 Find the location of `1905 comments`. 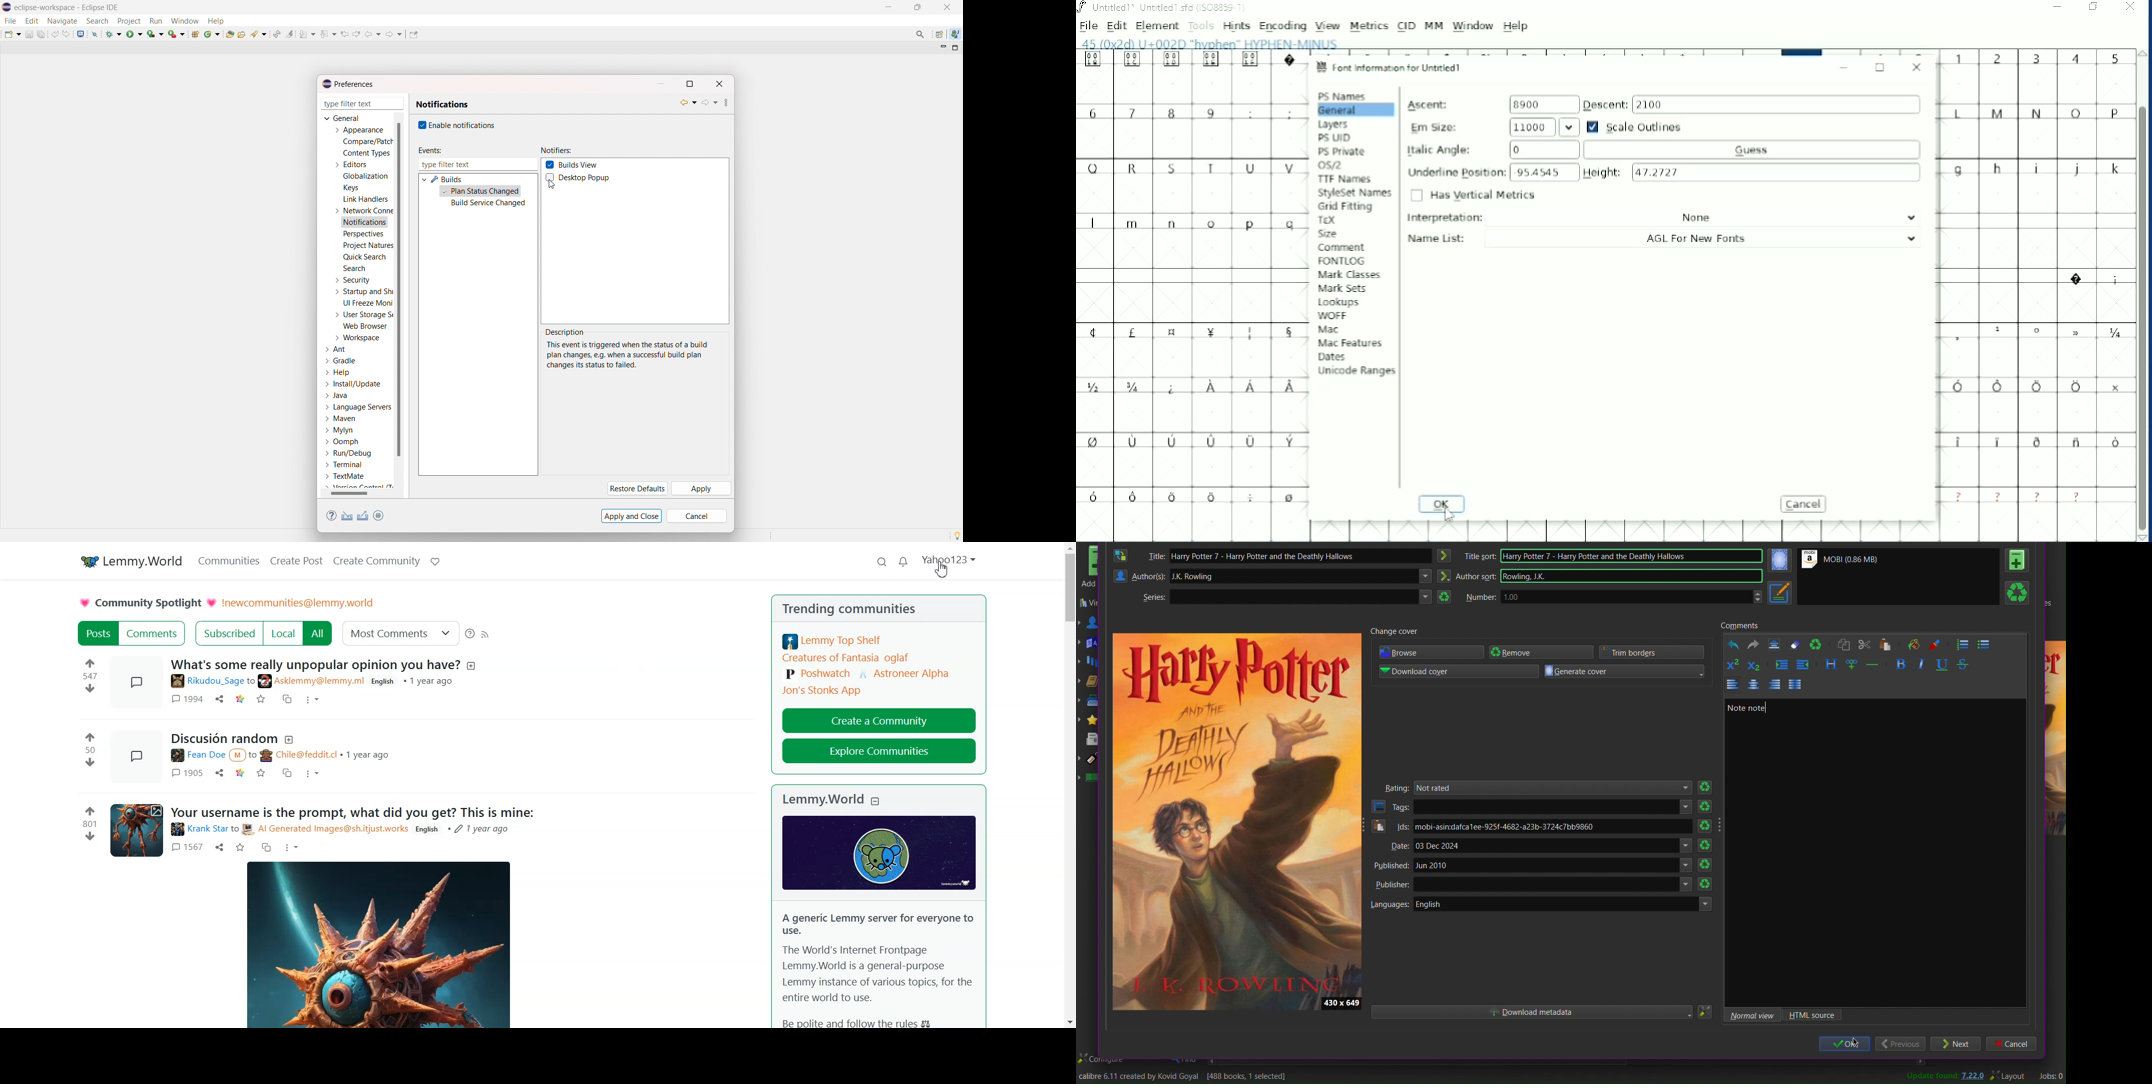

1905 comments is located at coordinates (186, 773).